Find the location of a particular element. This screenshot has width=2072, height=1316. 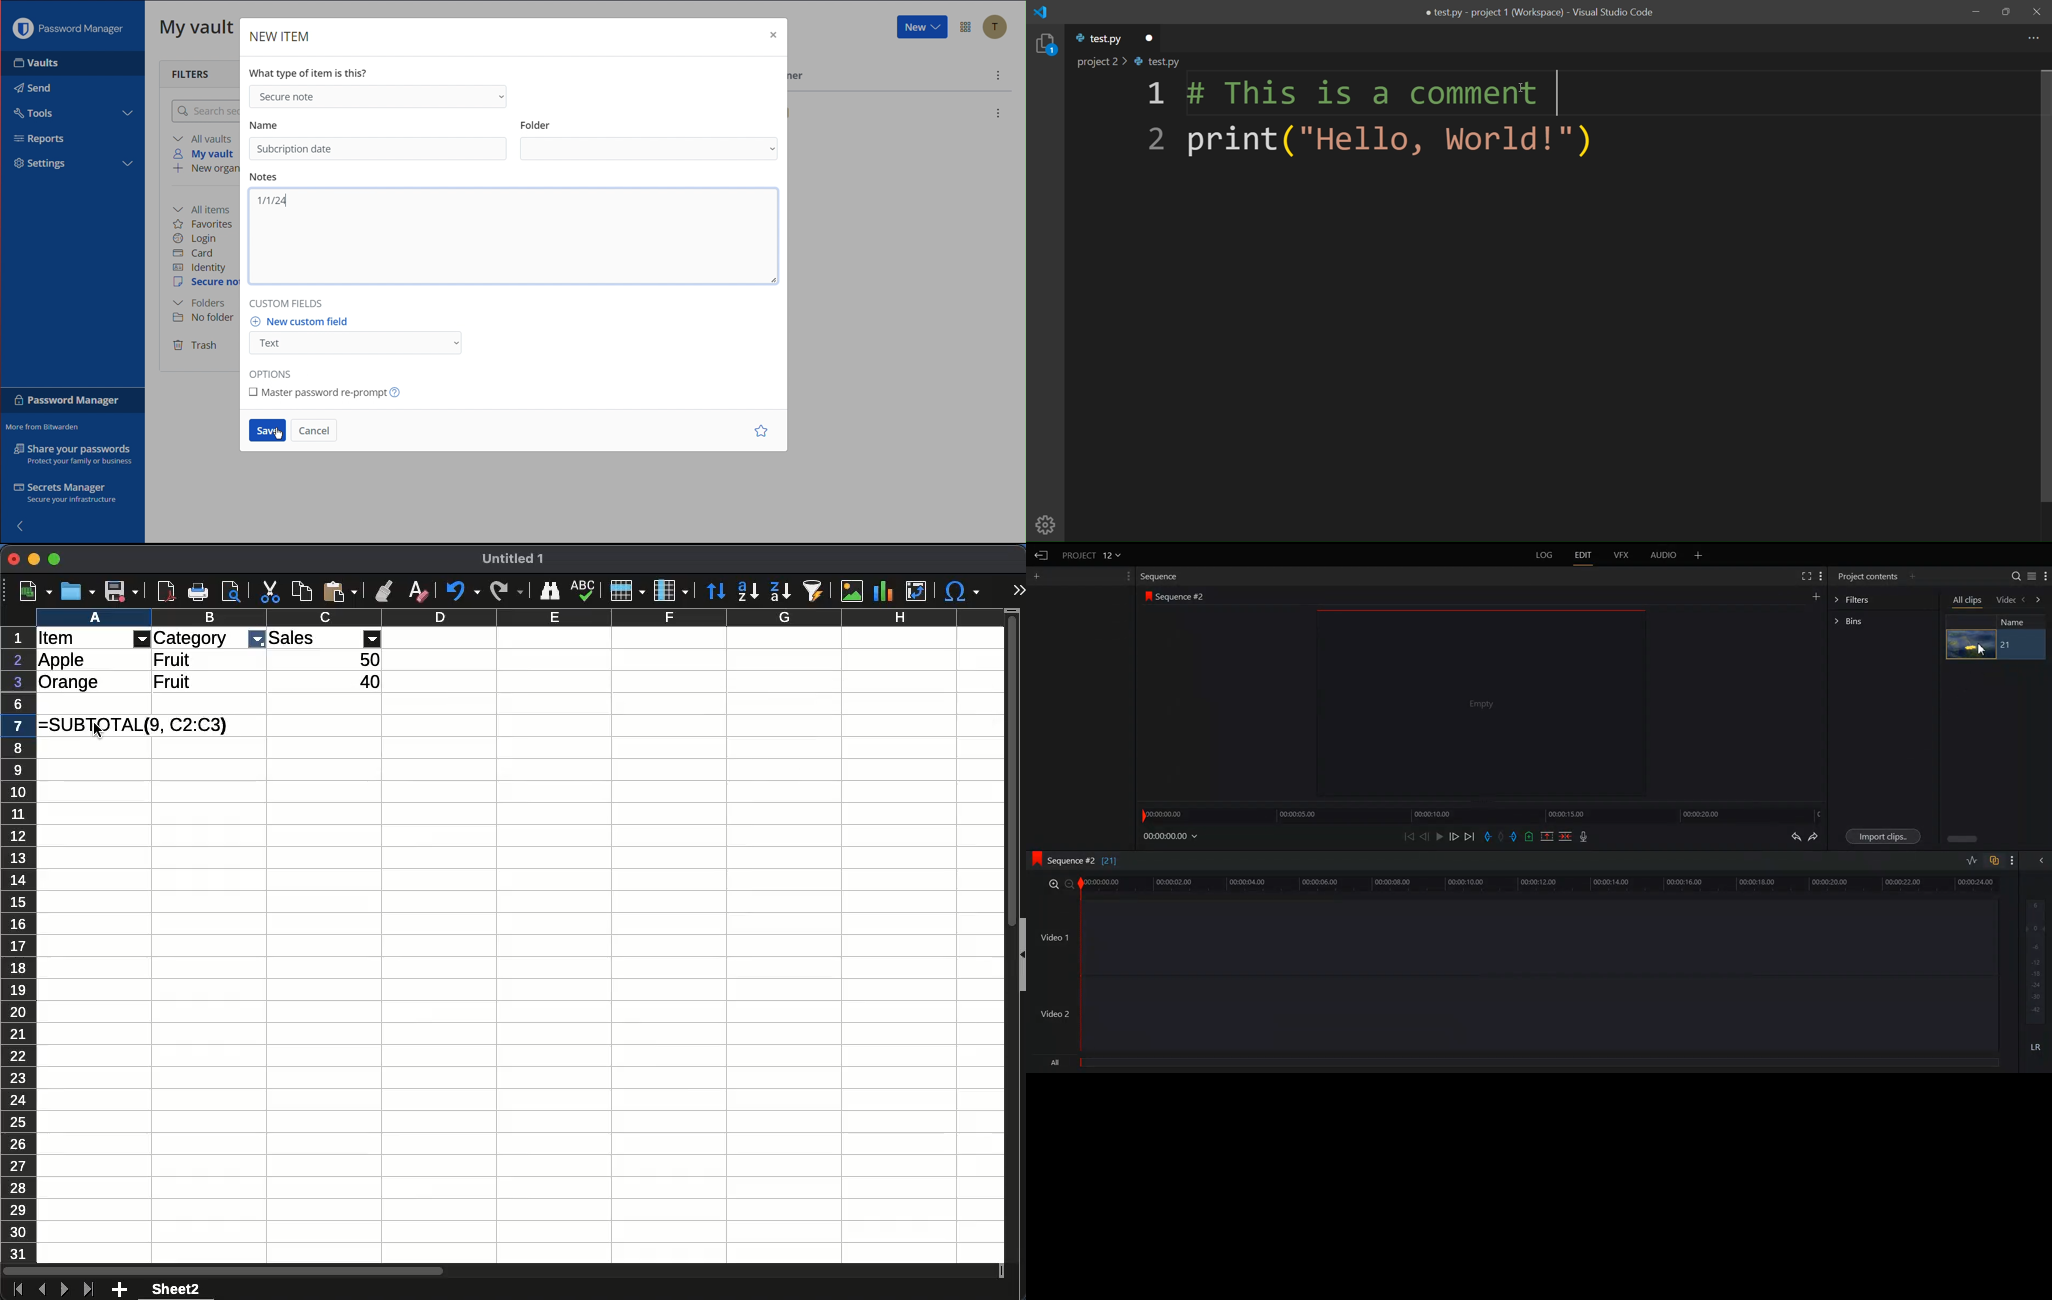

Create New Sequence is located at coordinates (1817, 596).